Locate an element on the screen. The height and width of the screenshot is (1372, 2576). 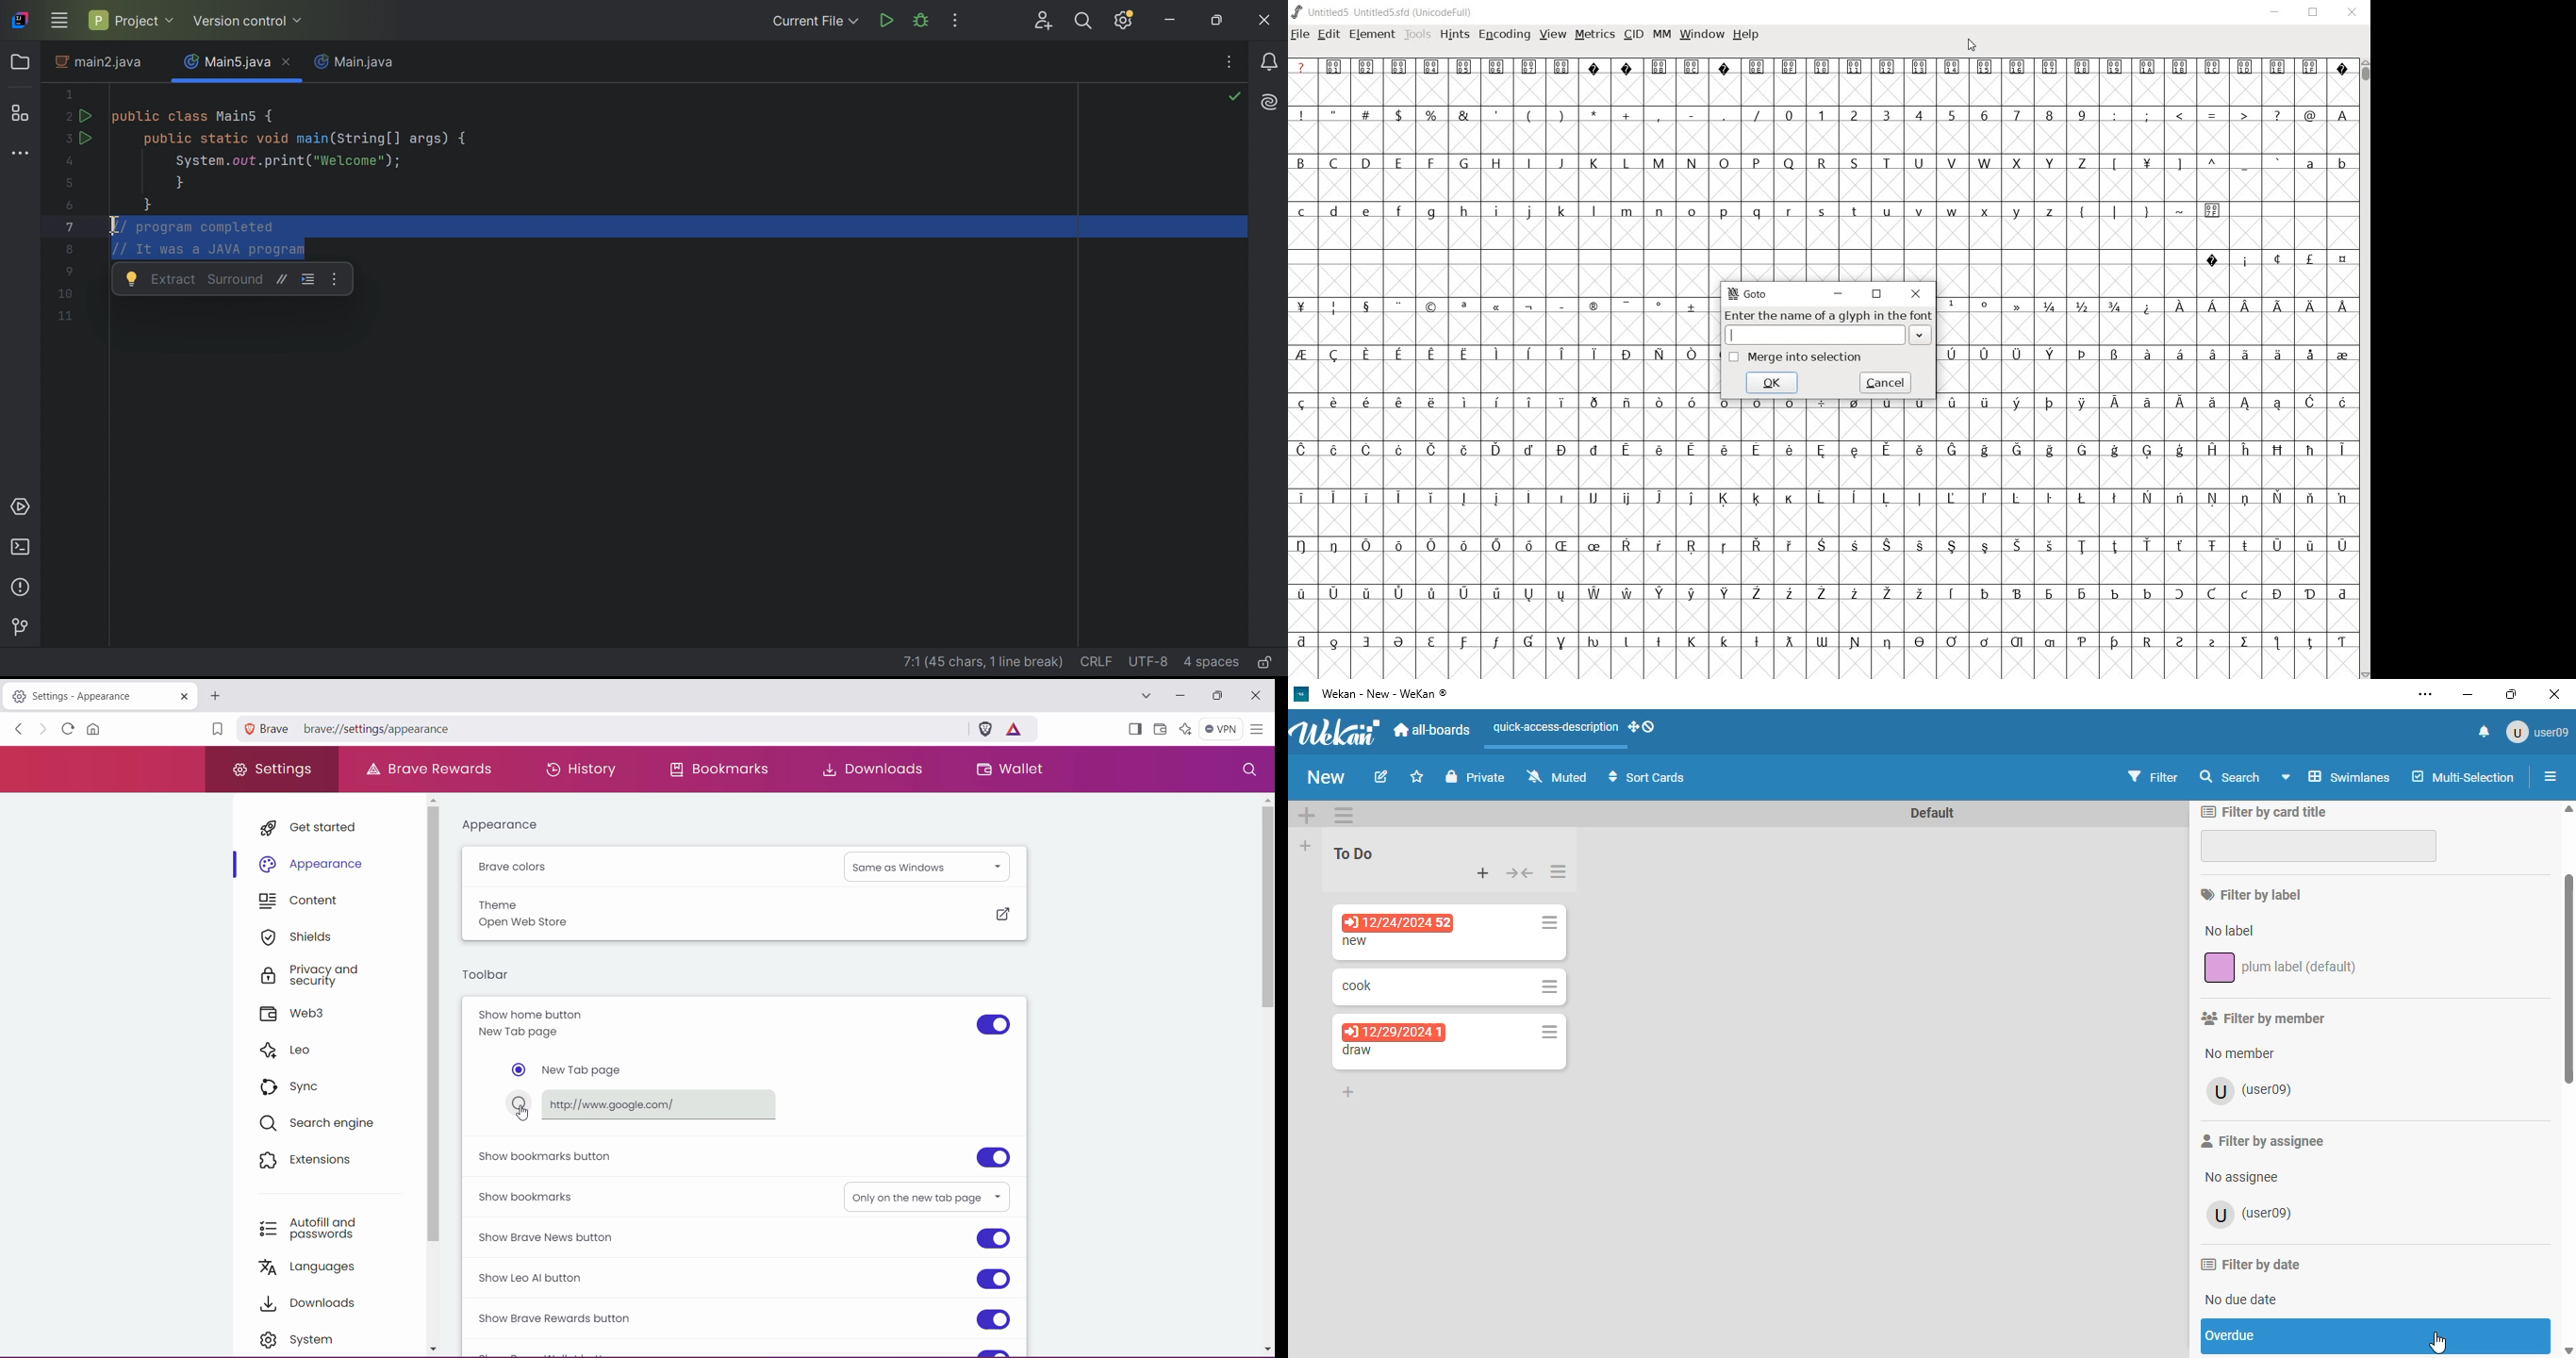
maximize is located at coordinates (2516, 694).